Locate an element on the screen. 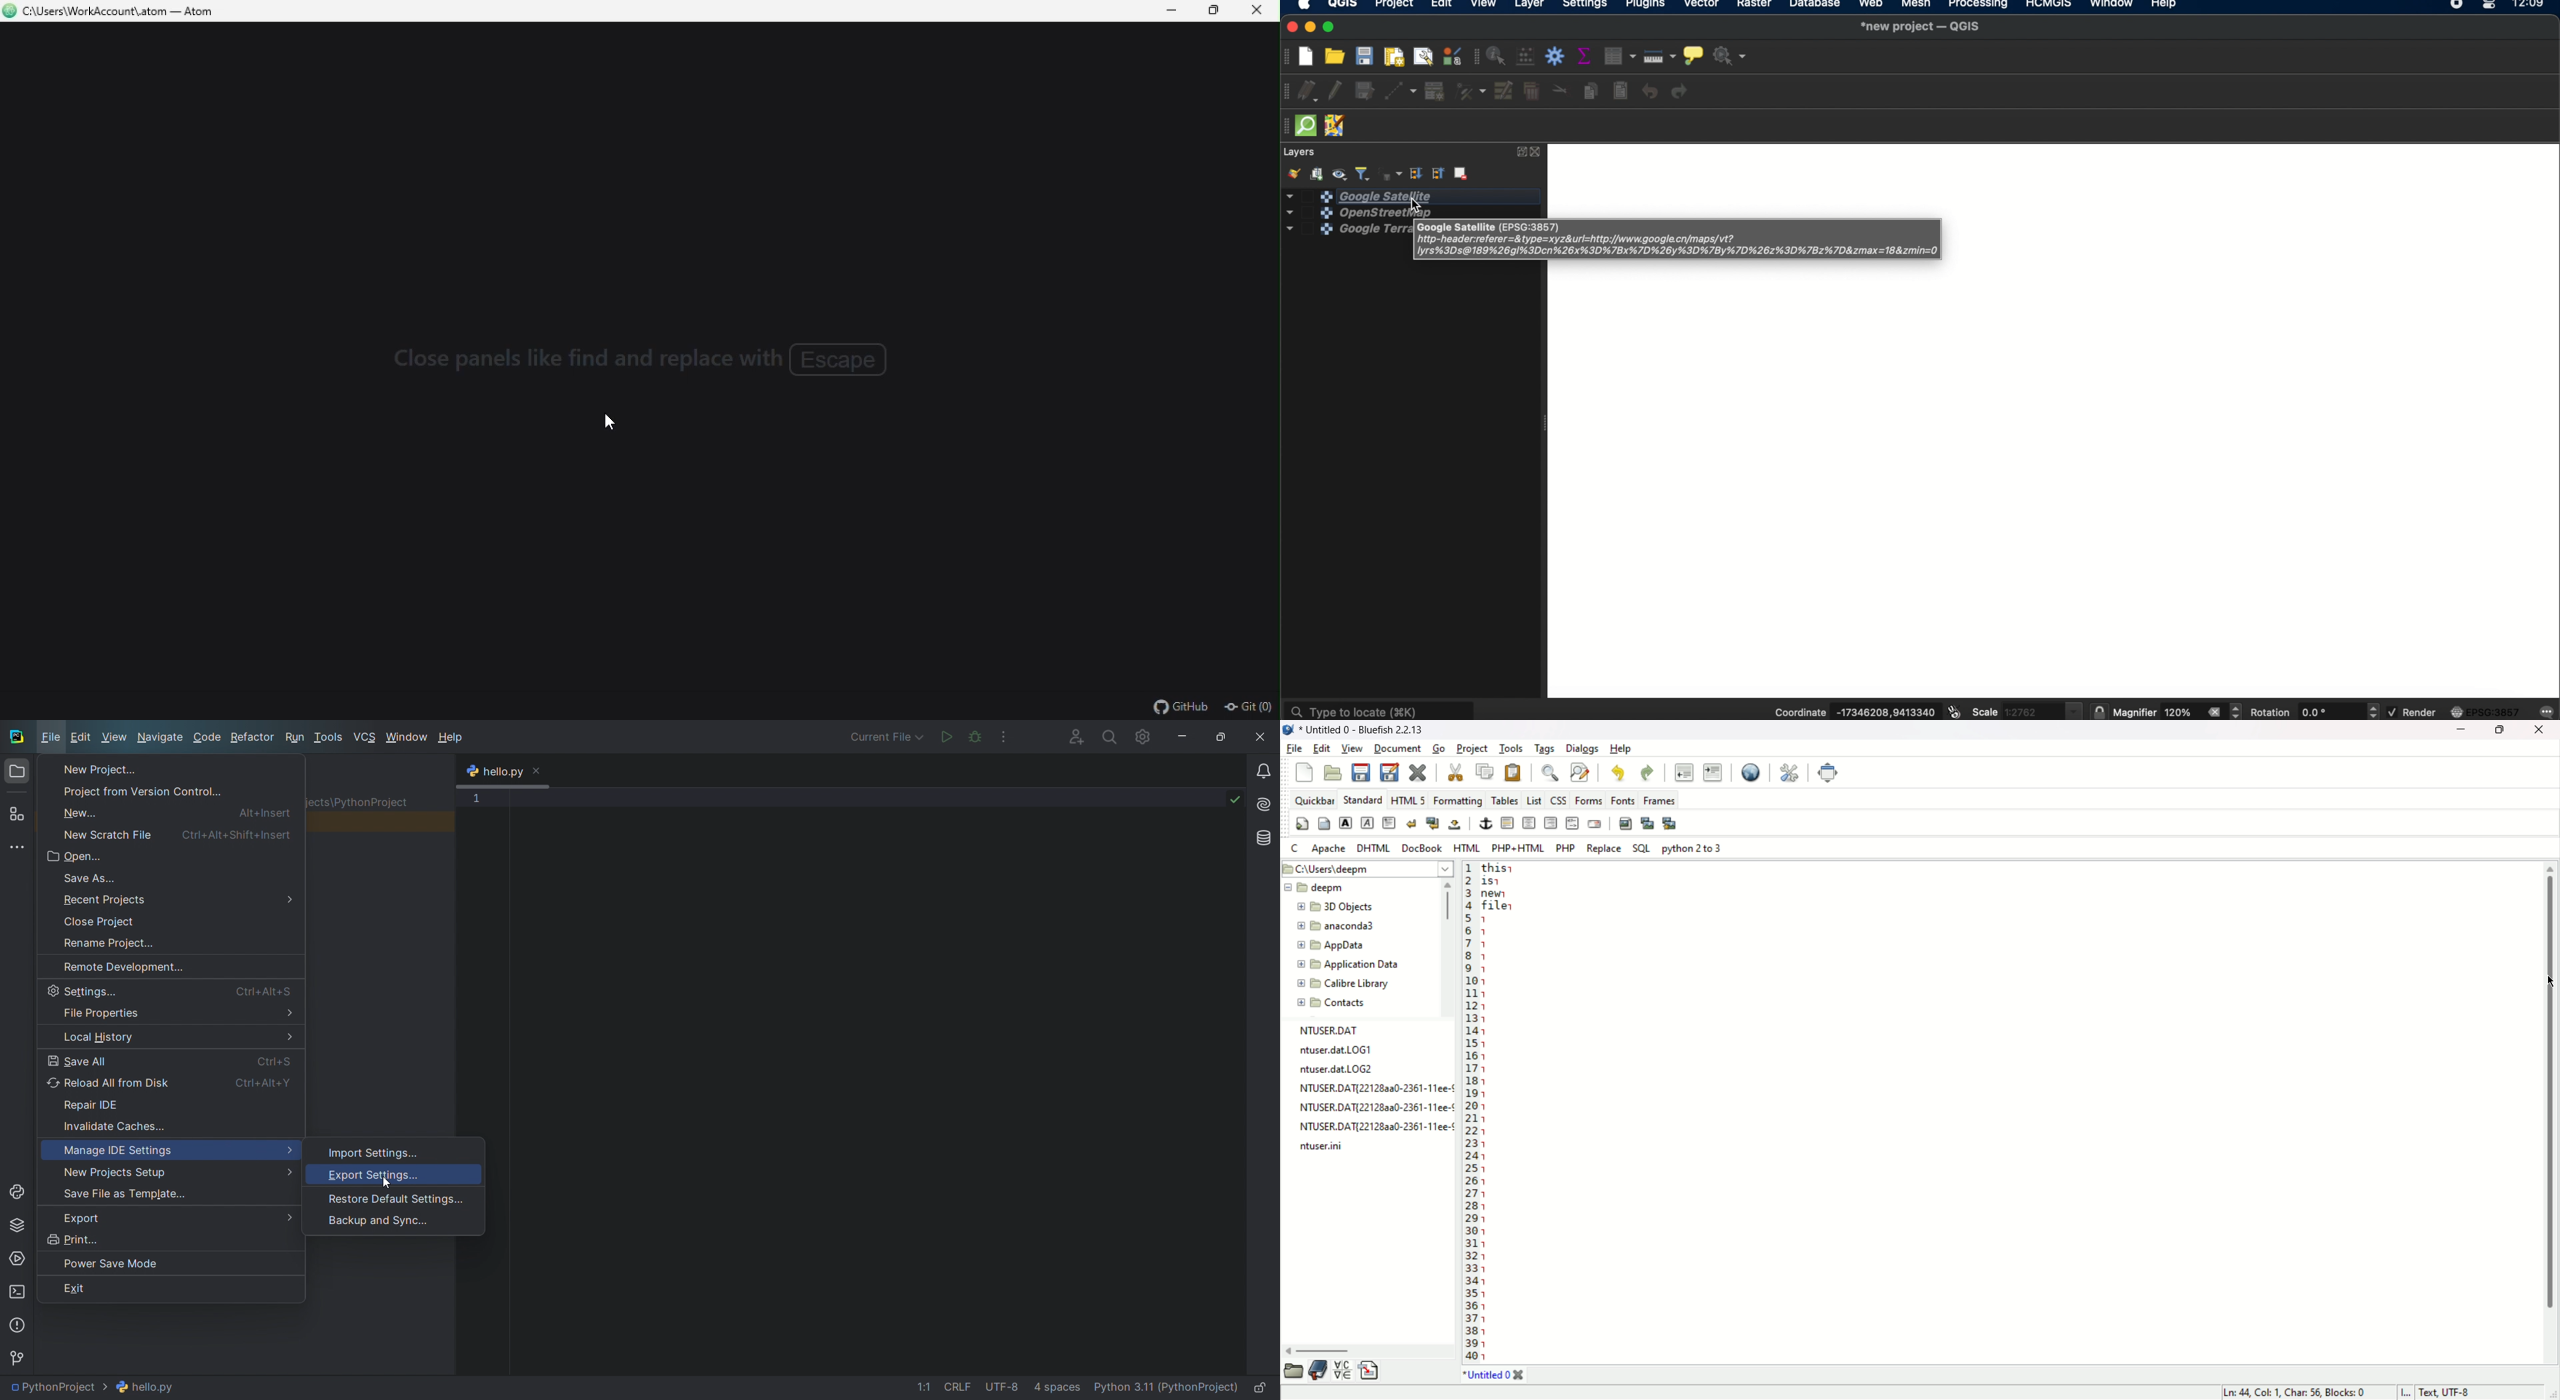 This screenshot has width=2576, height=1400. open attribute table is located at coordinates (1622, 57).